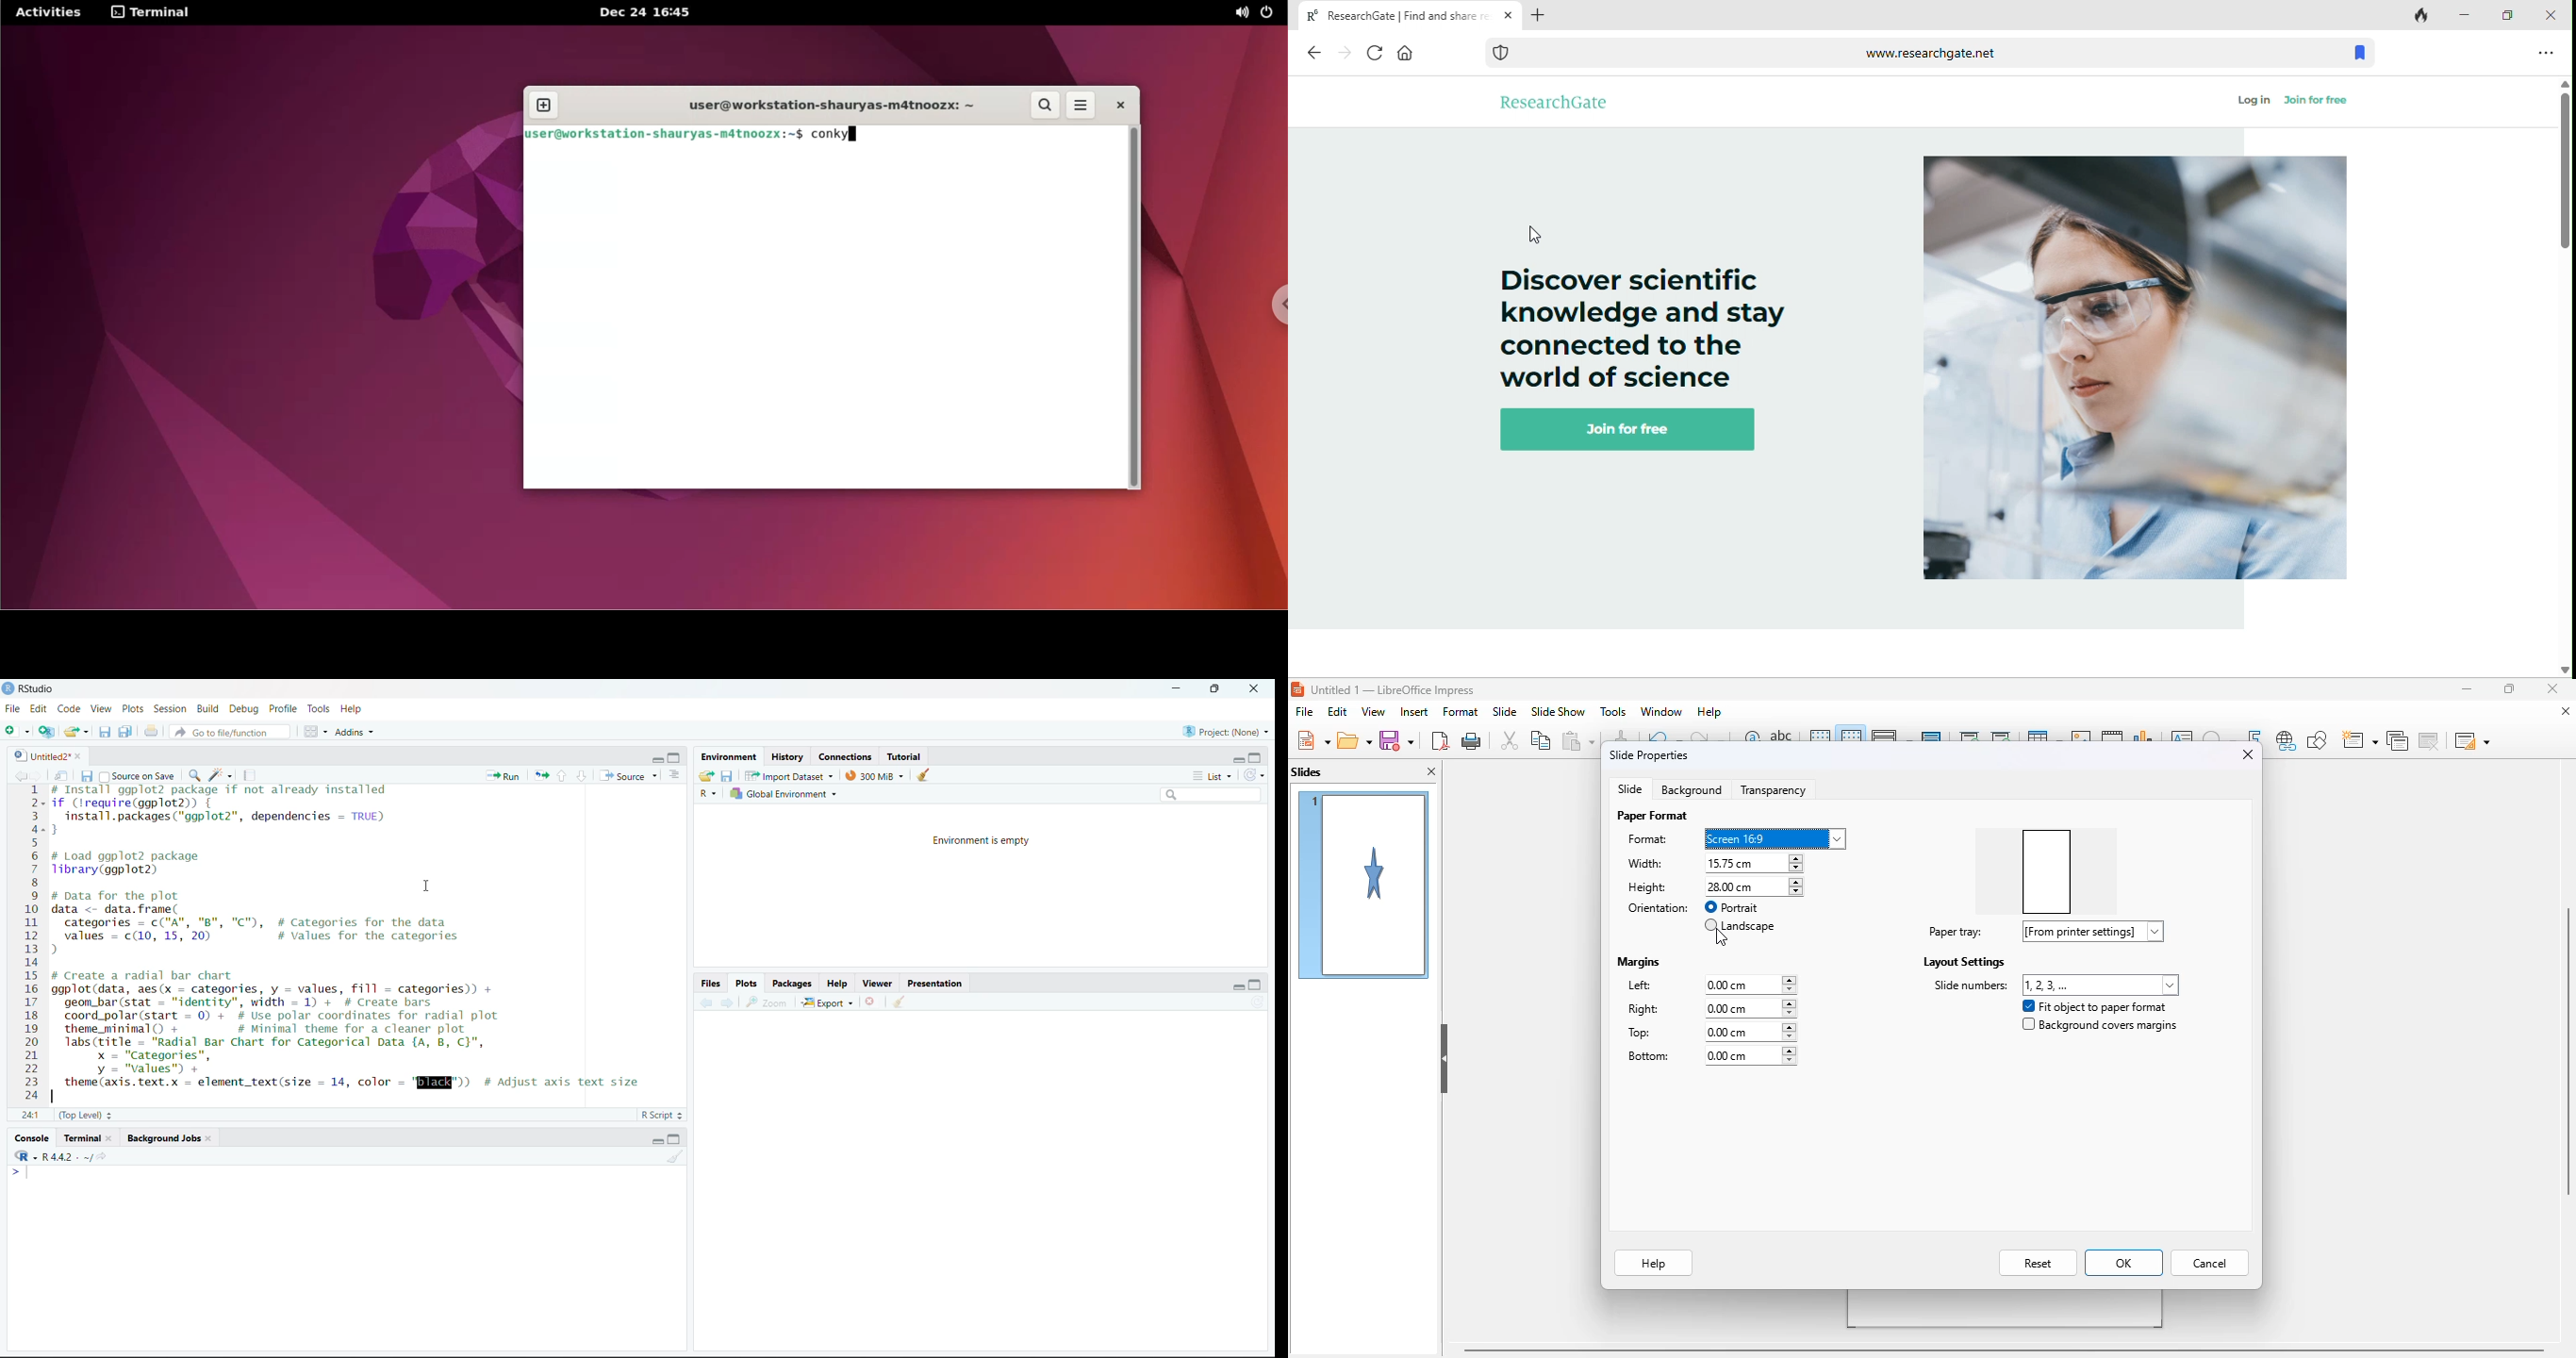 The image size is (2576, 1372). I want to click on slides, so click(1307, 772).